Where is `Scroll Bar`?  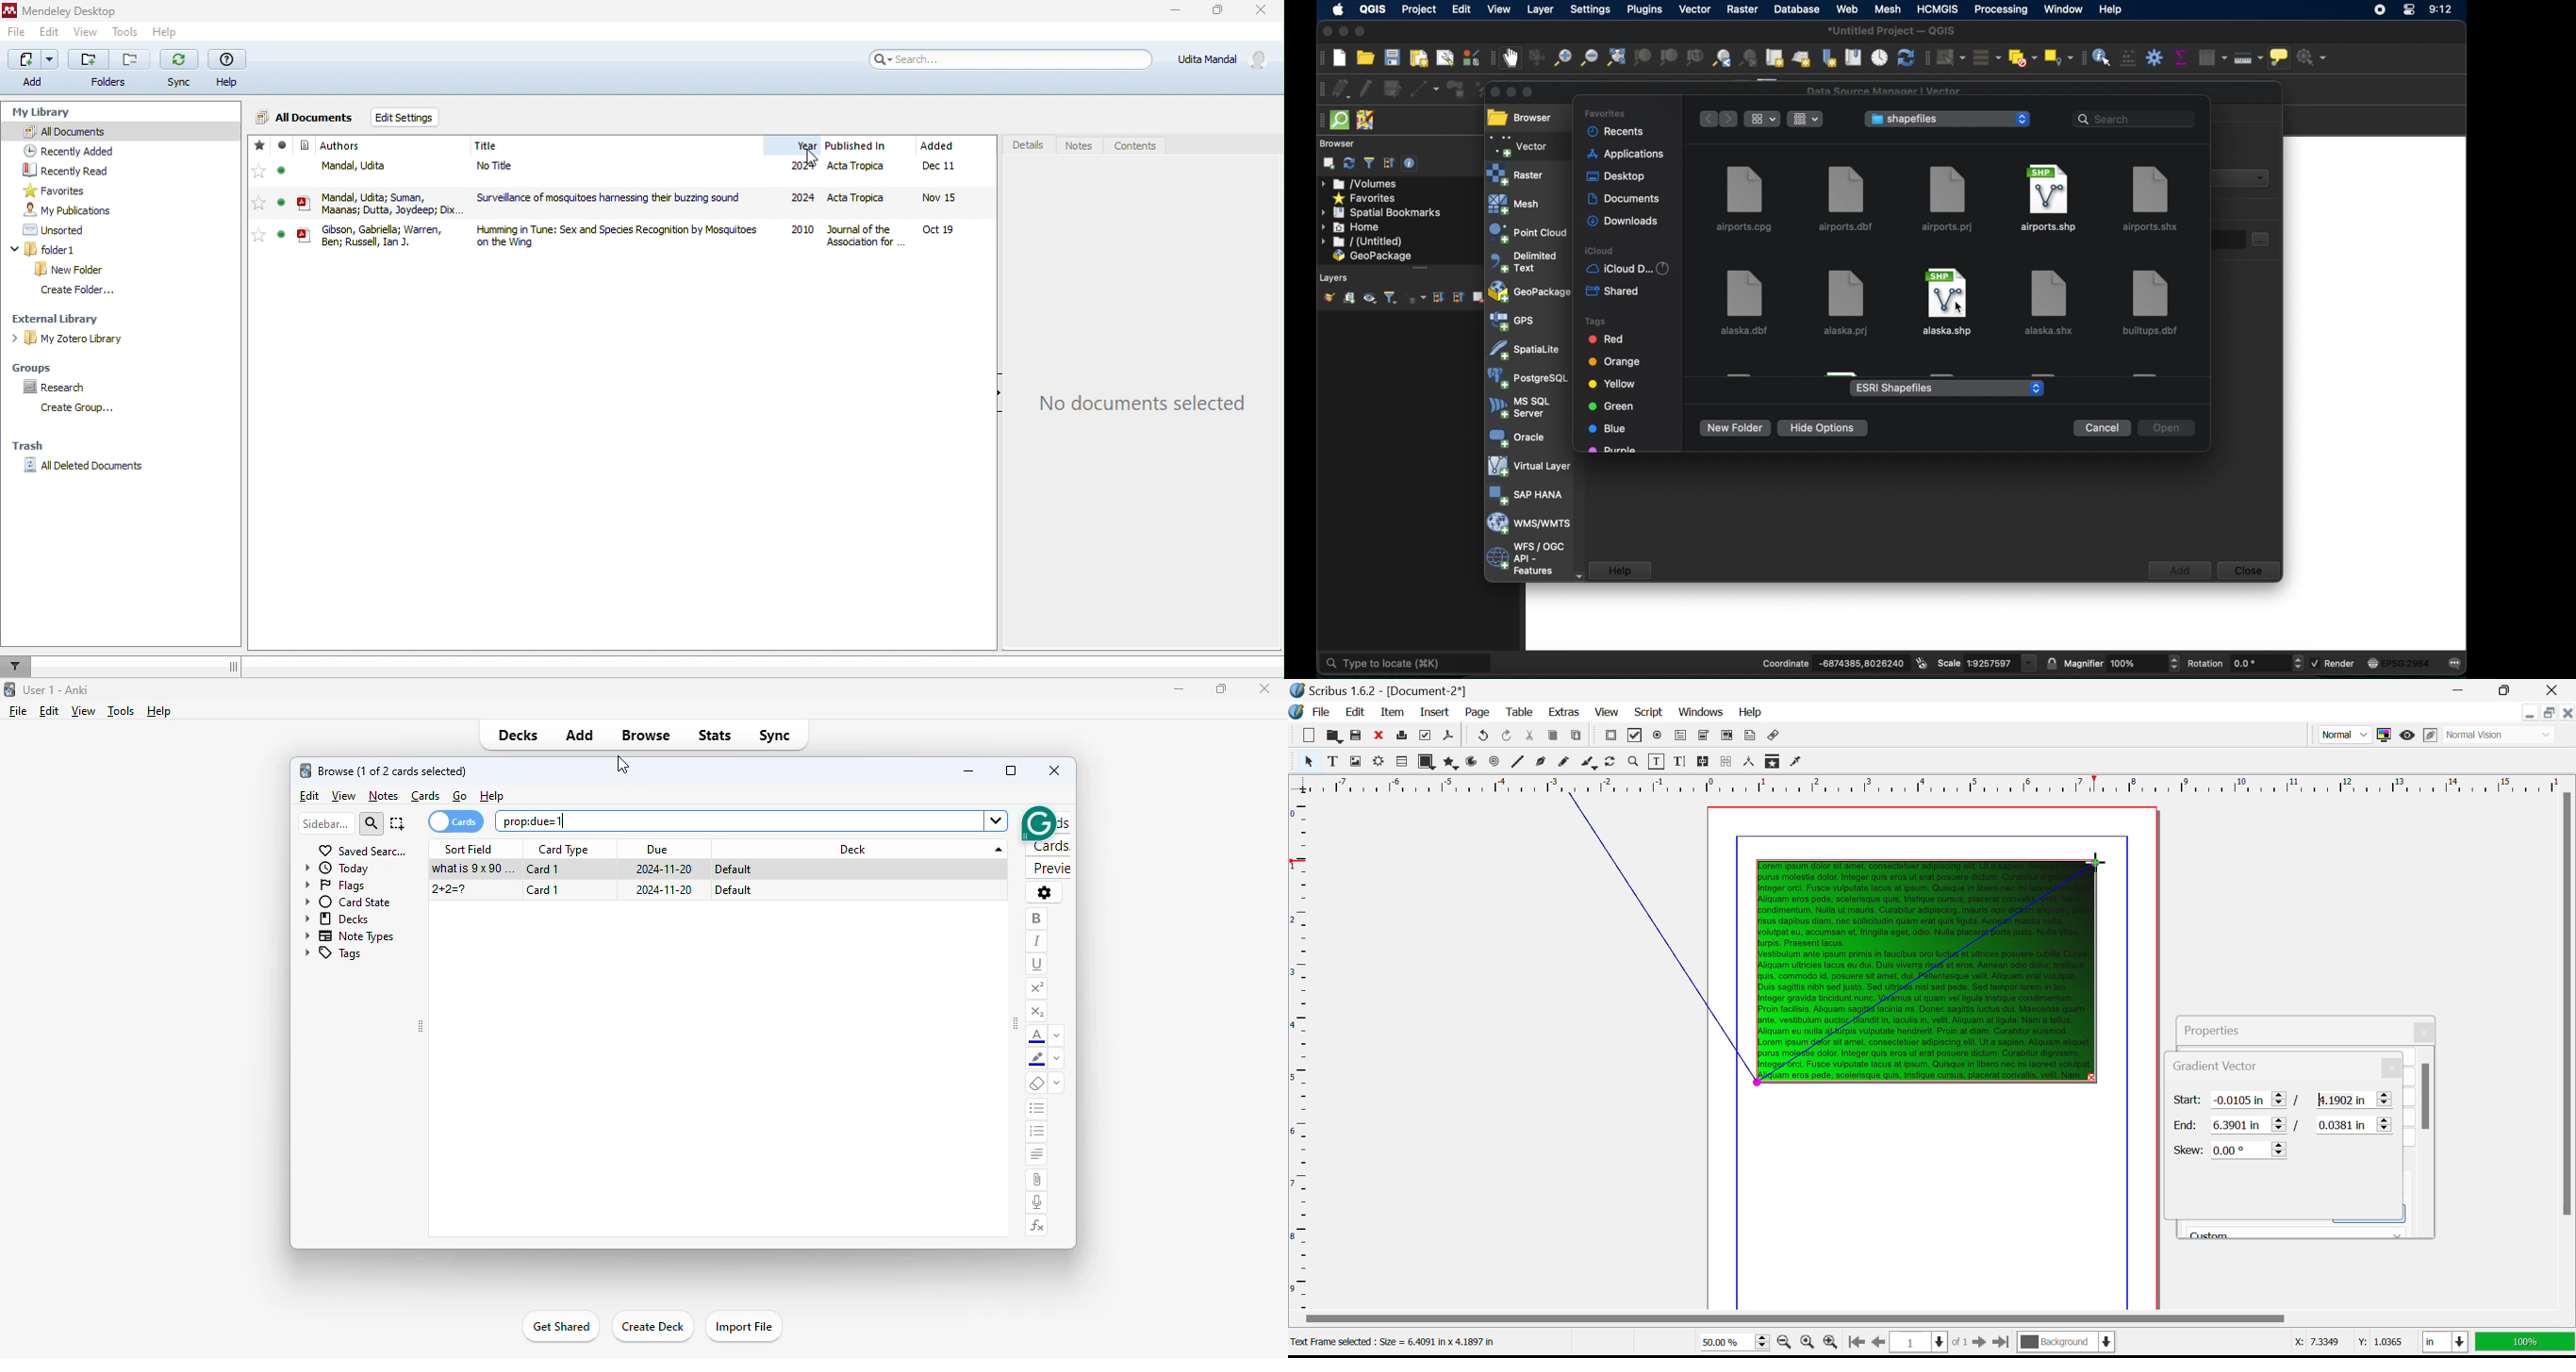
Scroll Bar is located at coordinates (1931, 1320).